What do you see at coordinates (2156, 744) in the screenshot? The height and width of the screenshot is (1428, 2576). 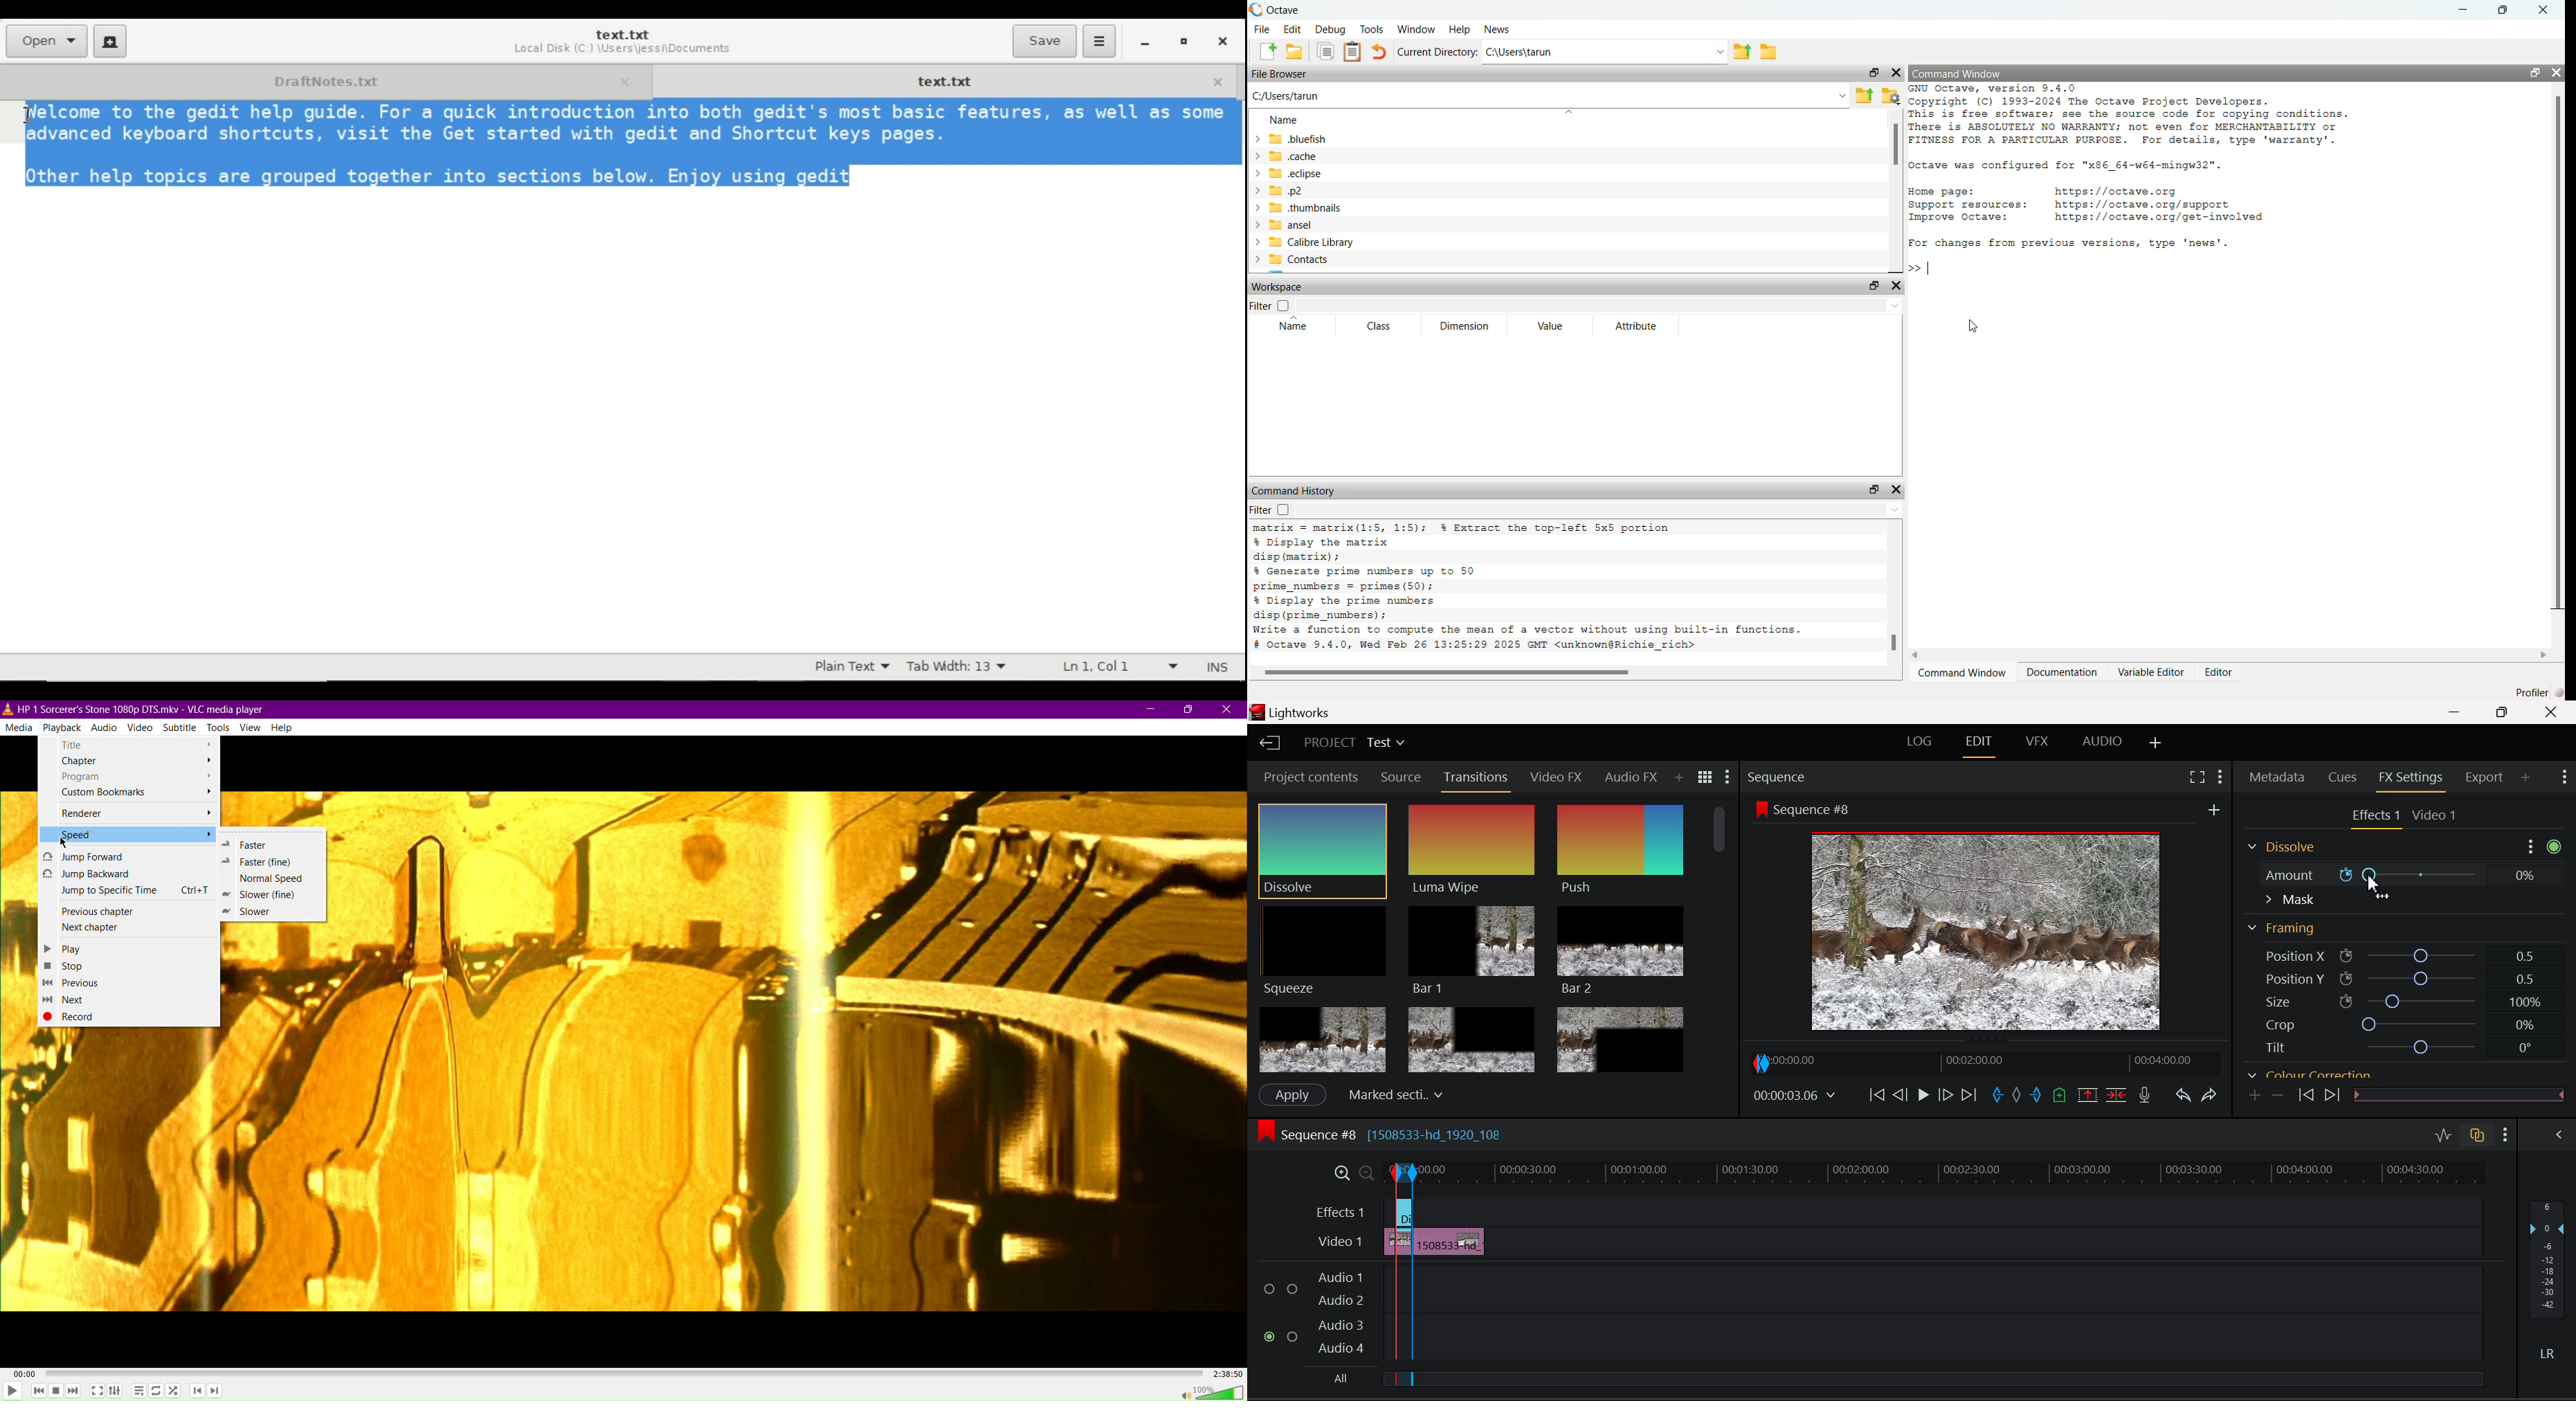 I see `Add Layout` at bounding box center [2156, 744].